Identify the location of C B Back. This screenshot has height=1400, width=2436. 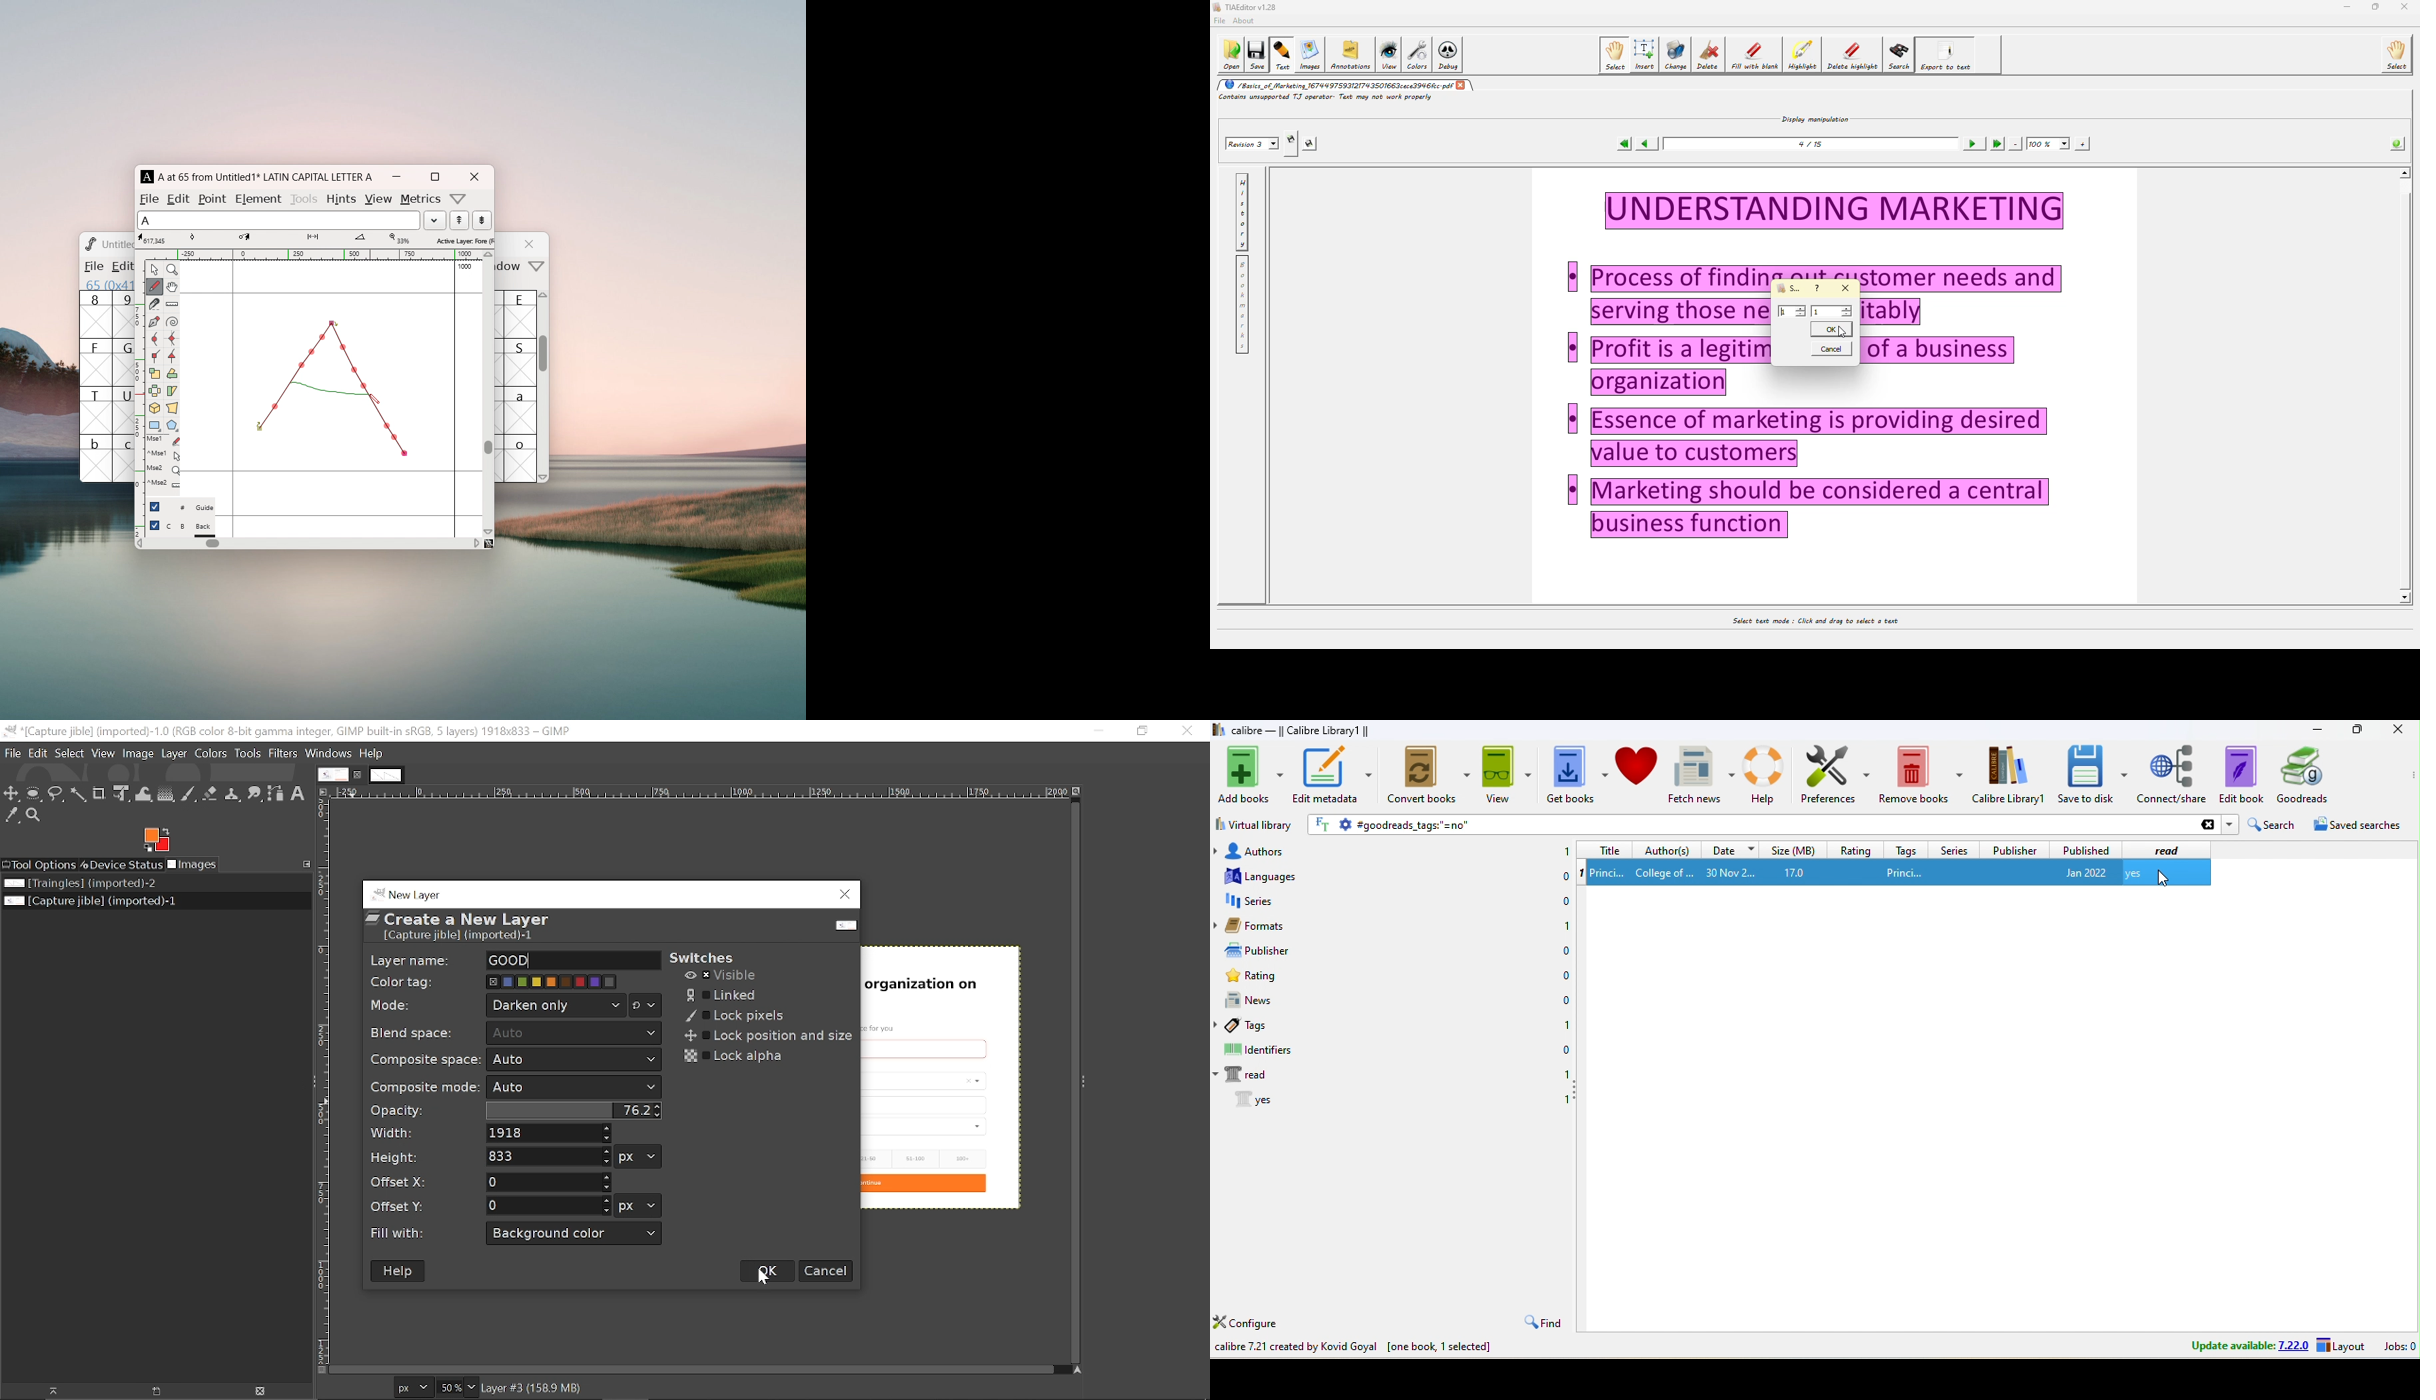
(190, 528).